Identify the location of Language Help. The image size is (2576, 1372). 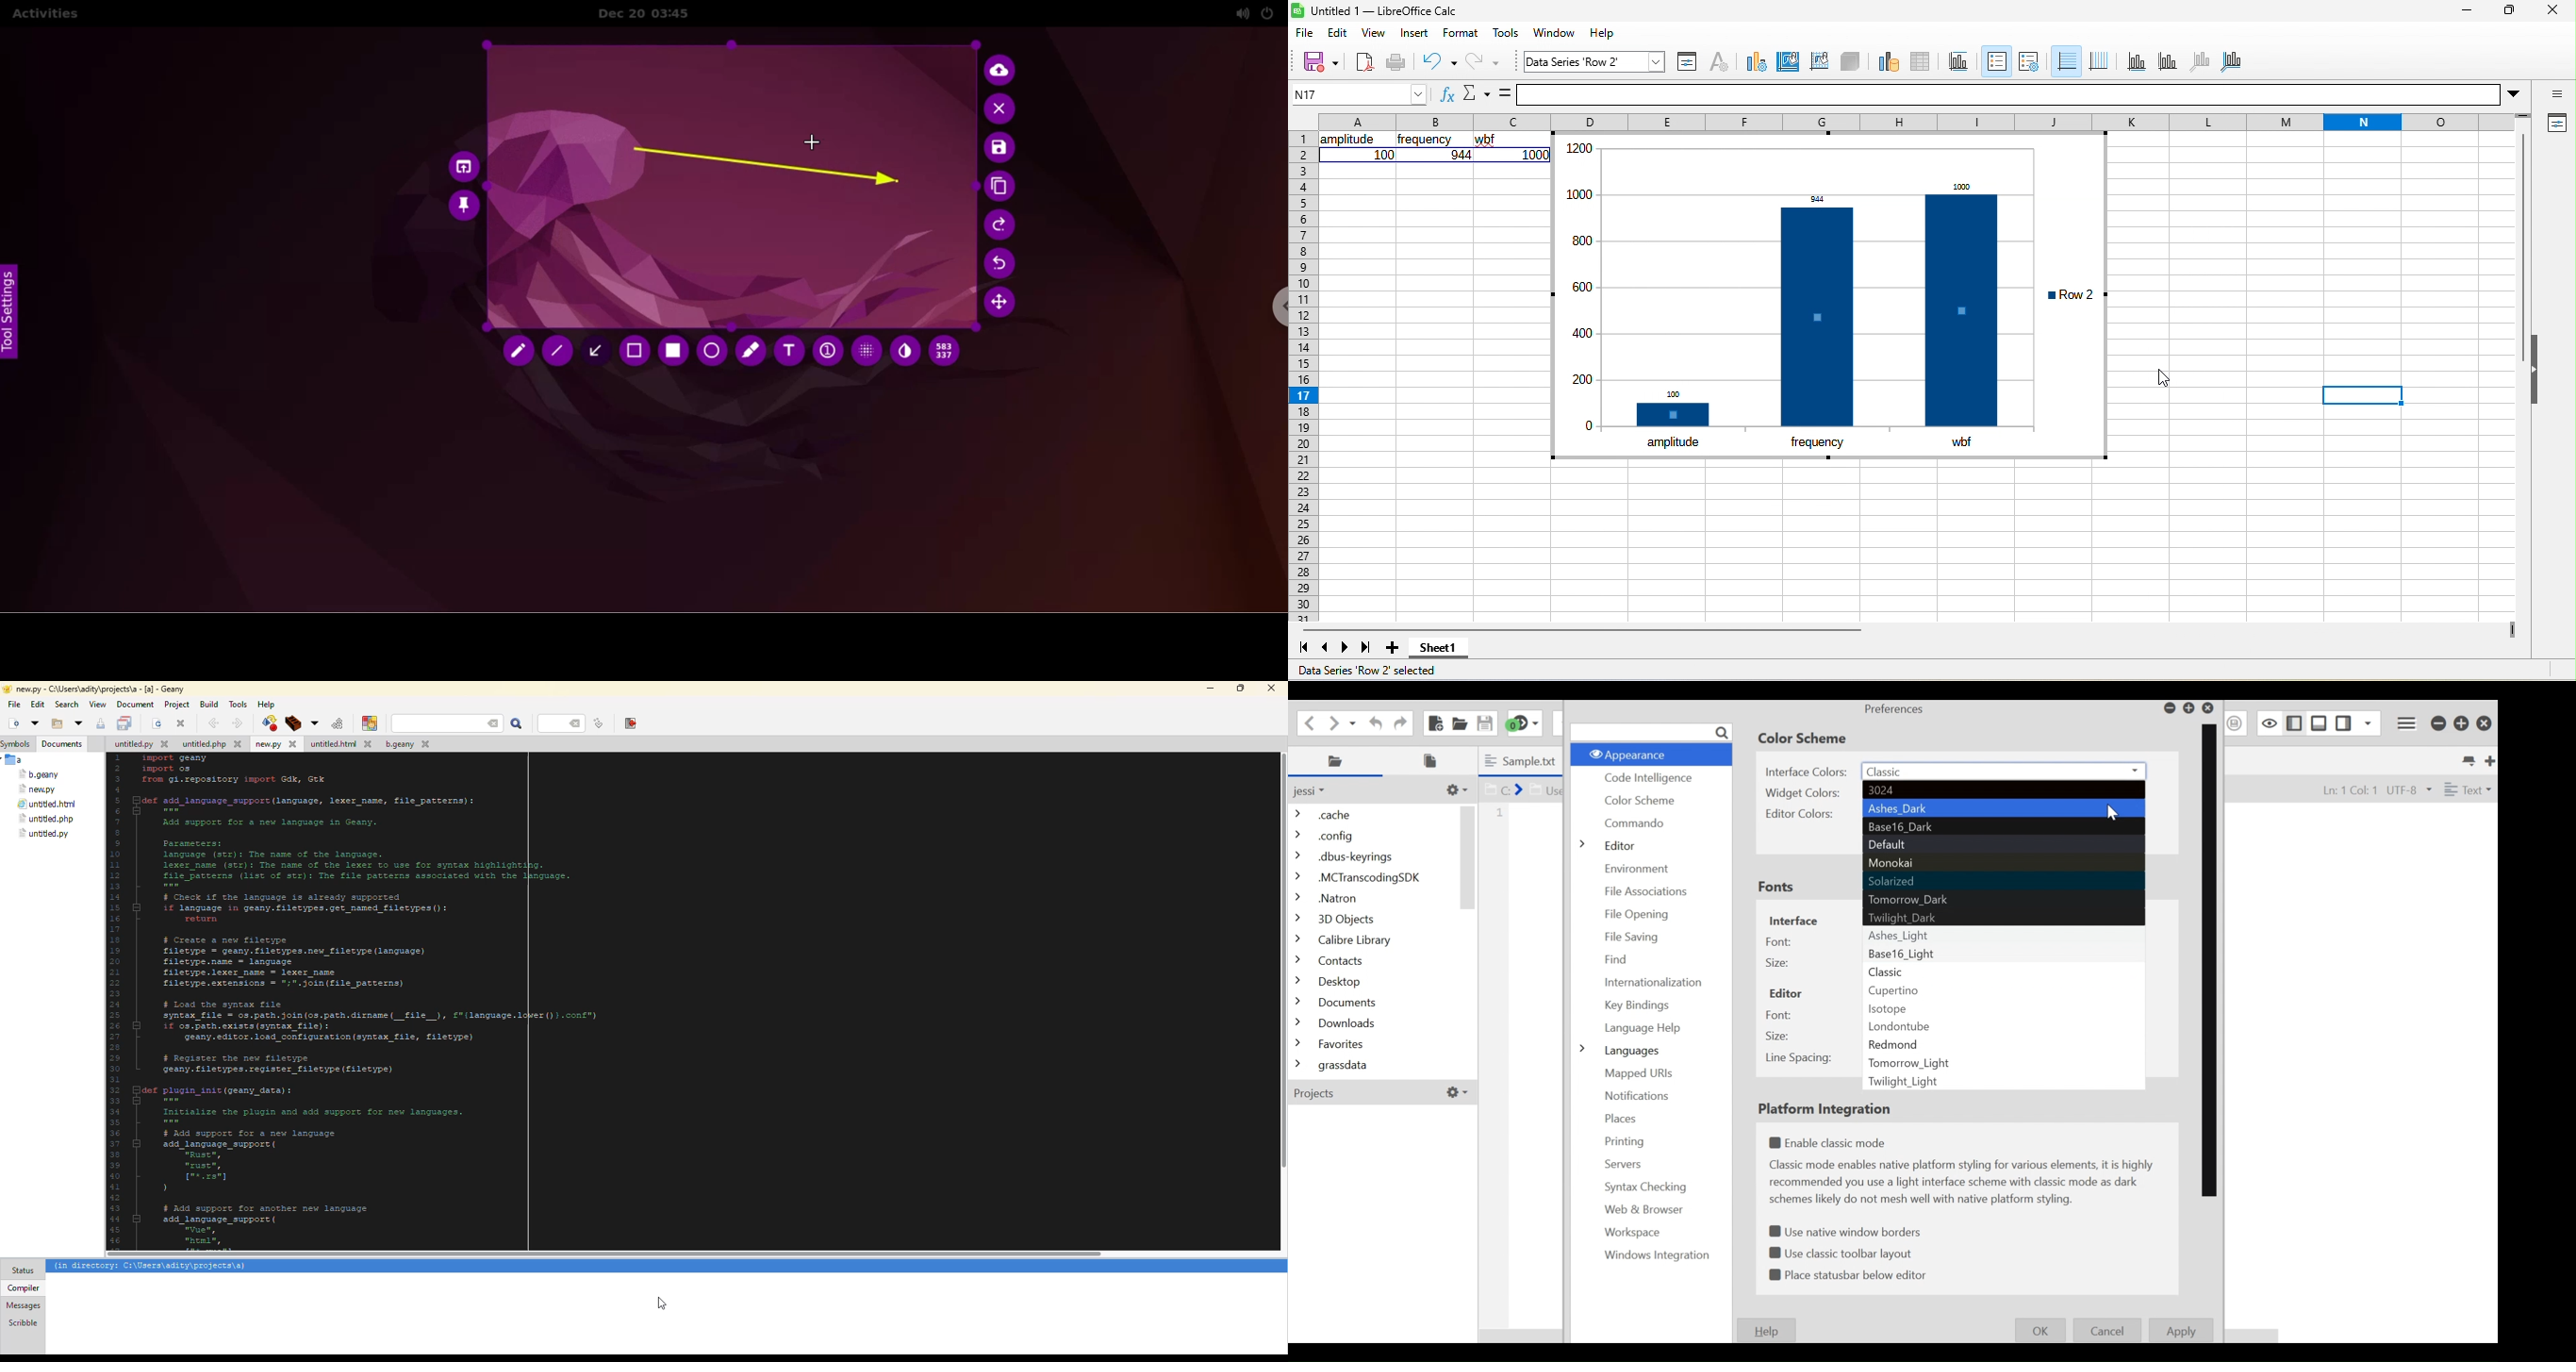
(1642, 1029).